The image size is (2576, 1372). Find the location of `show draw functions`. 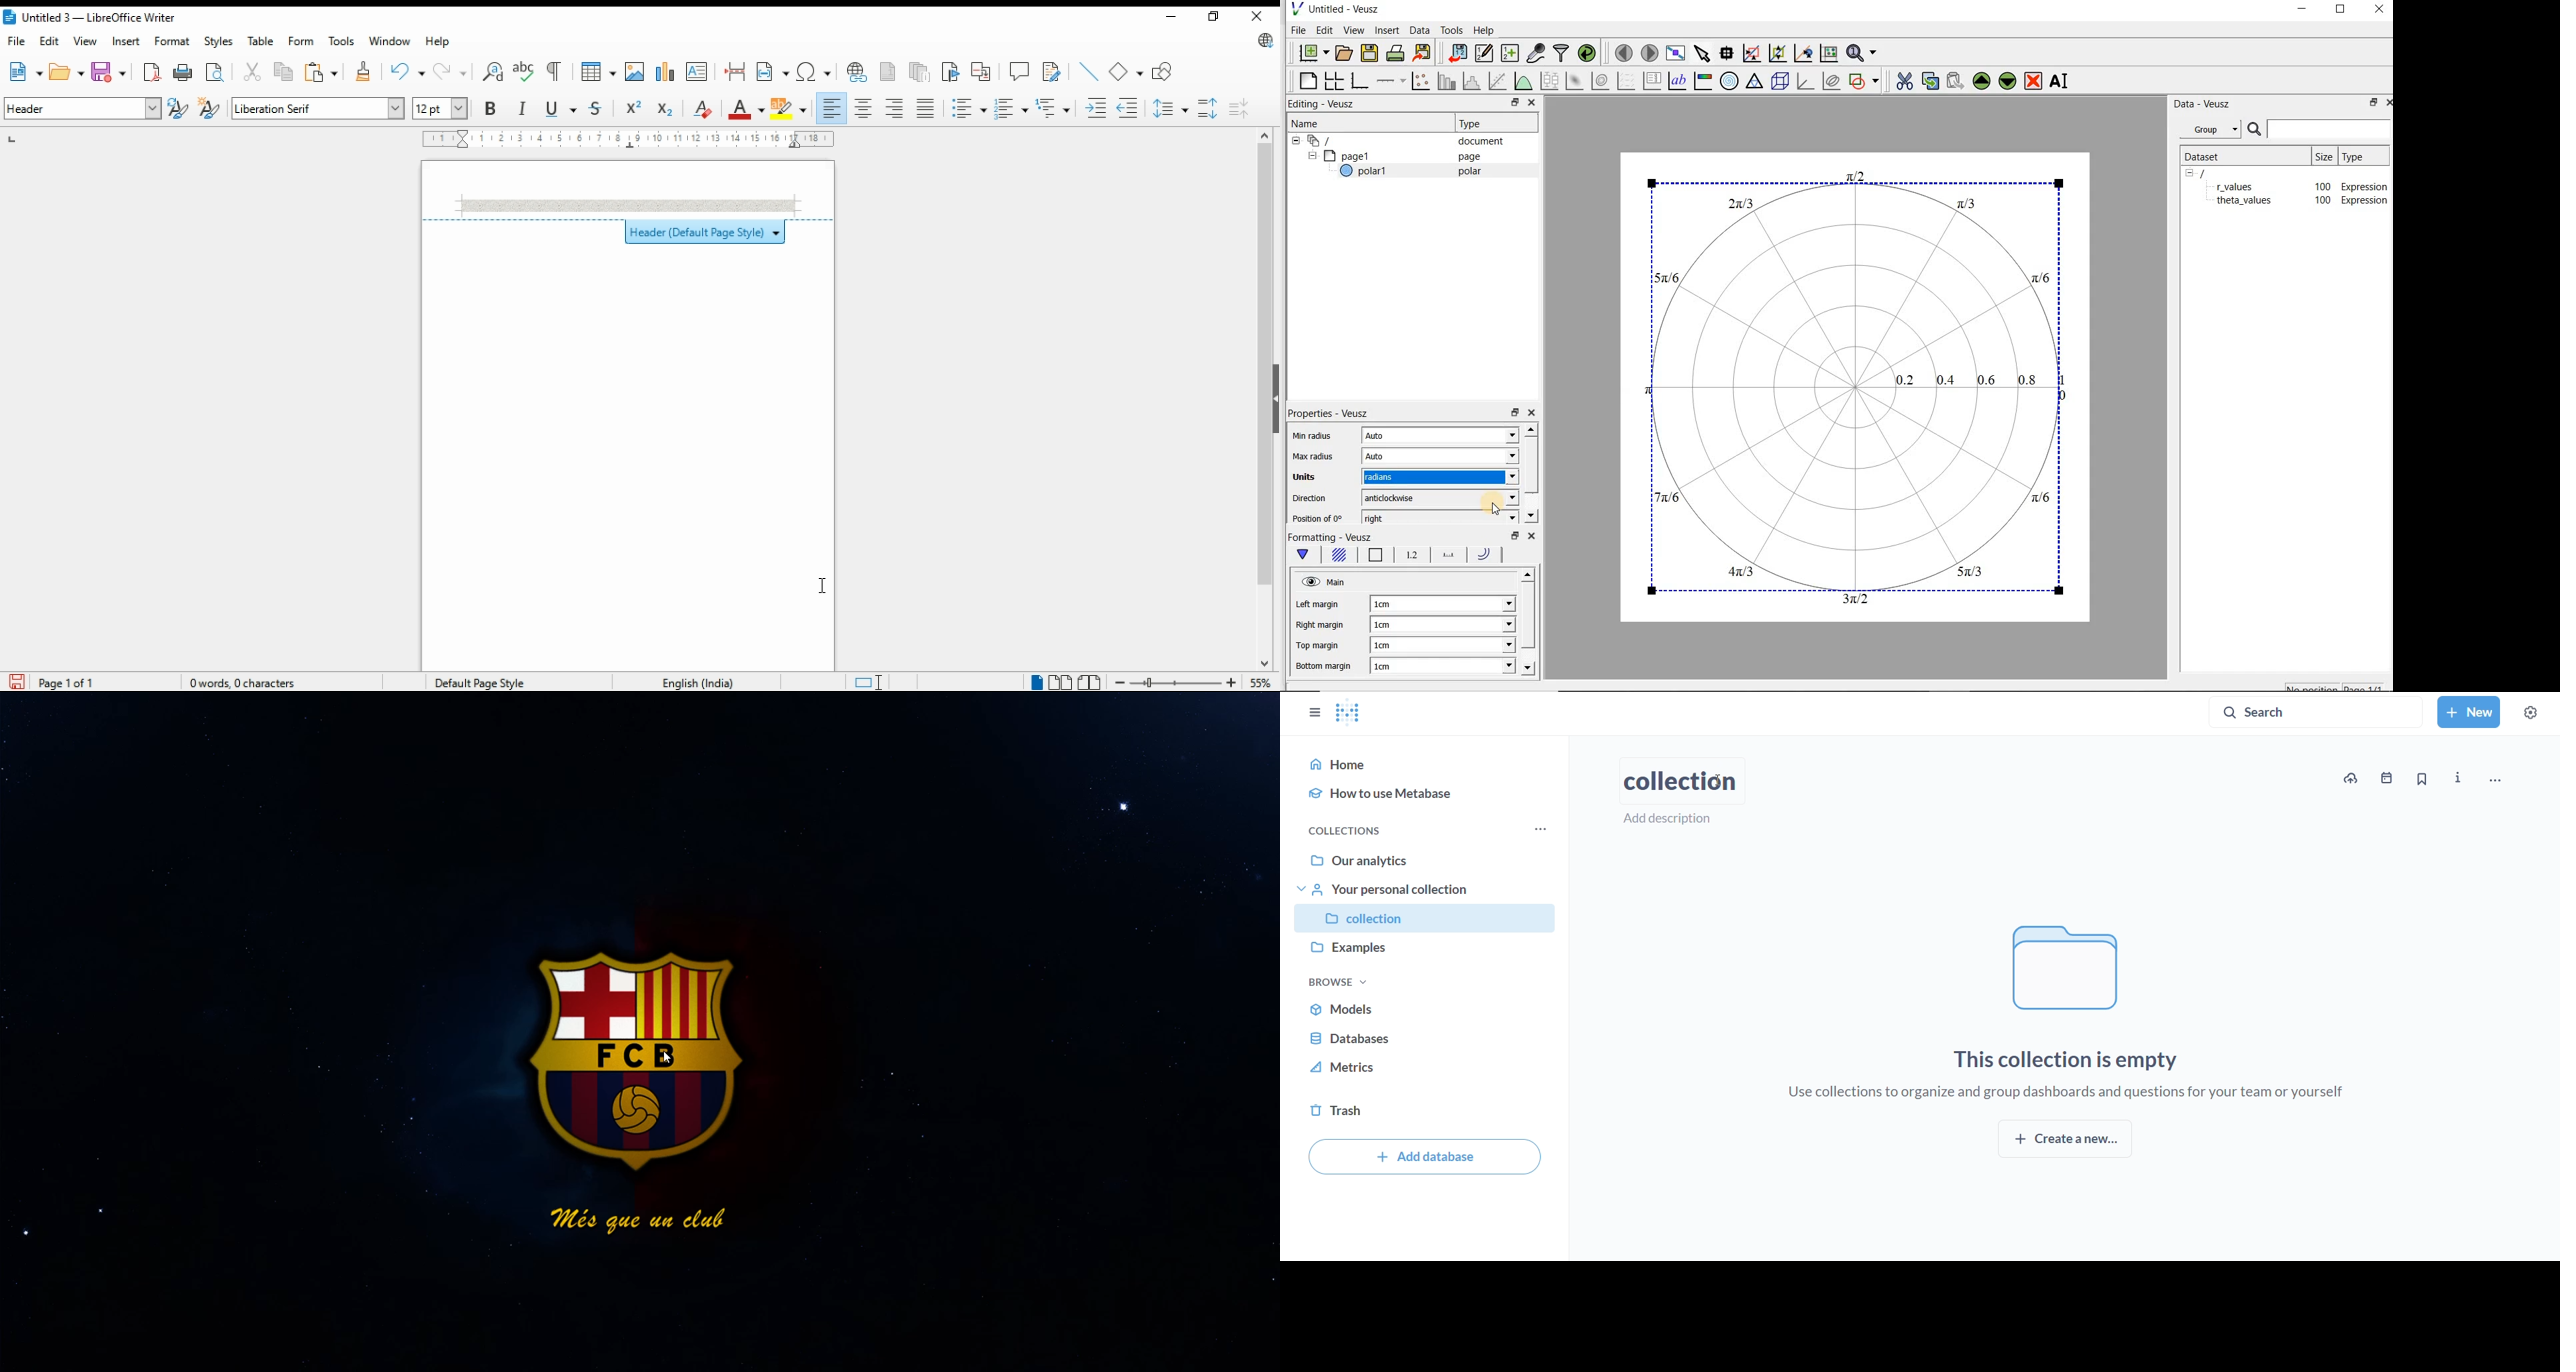

show draw functions is located at coordinates (1165, 72).